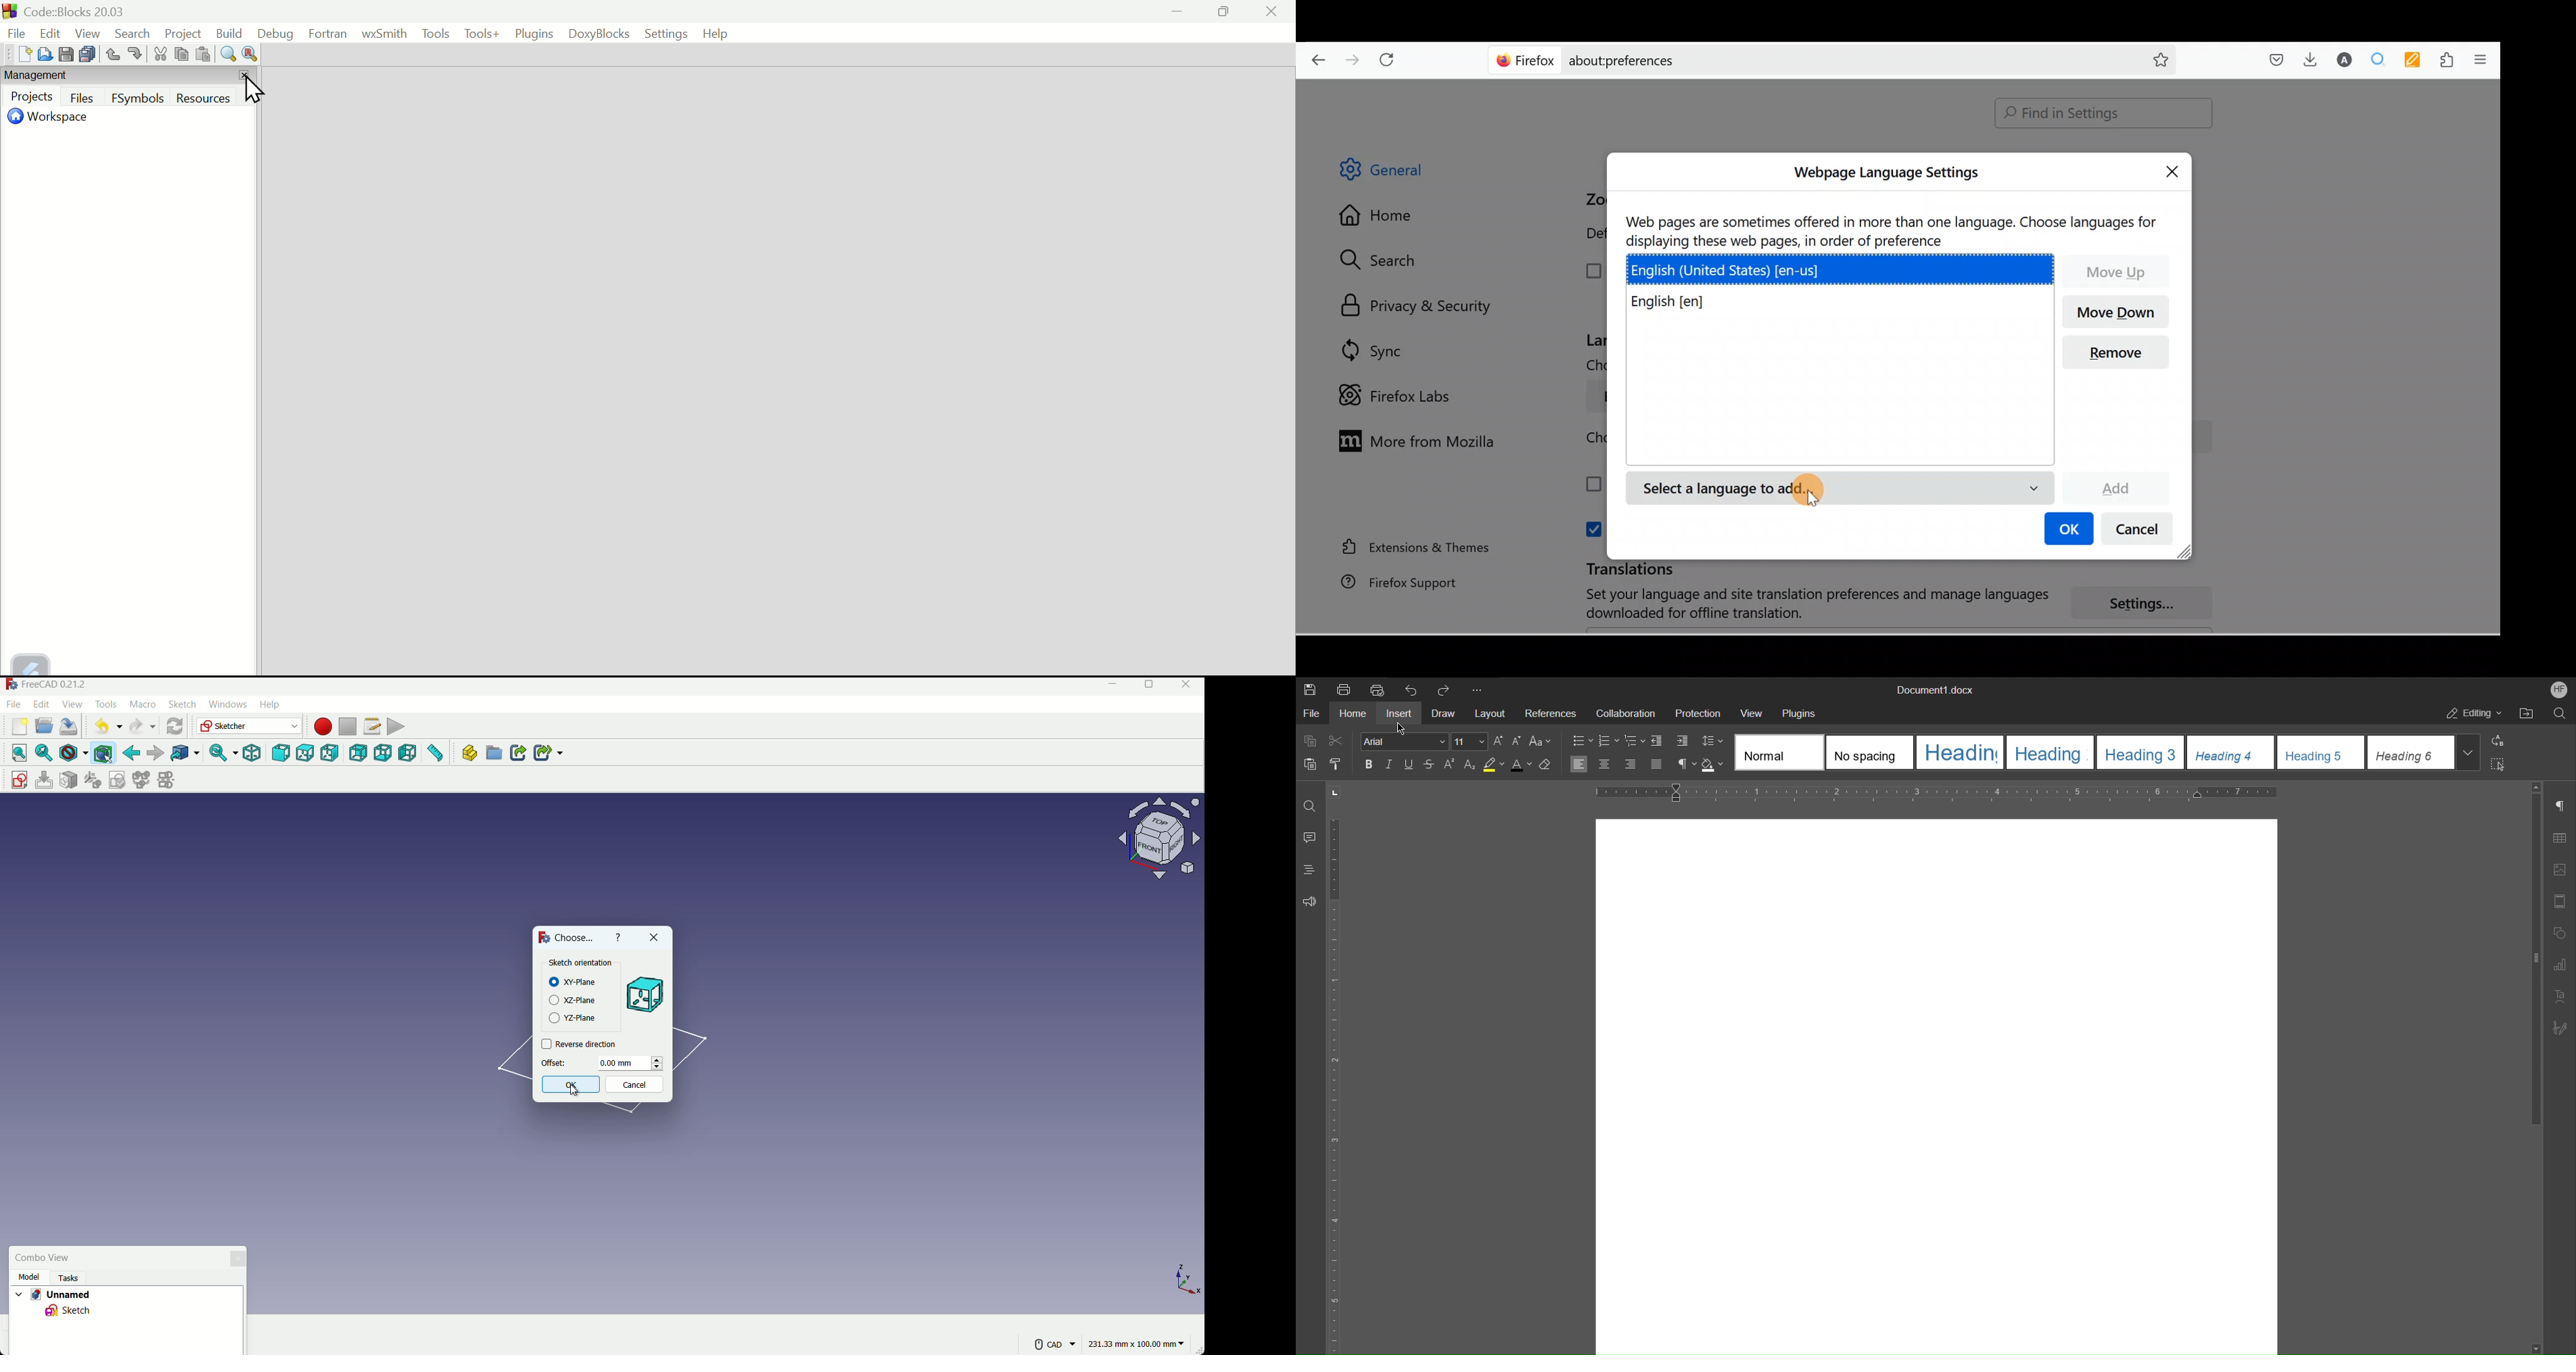 The height and width of the screenshot is (1372, 2576). Describe the element at coordinates (20, 726) in the screenshot. I see `new file` at that location.